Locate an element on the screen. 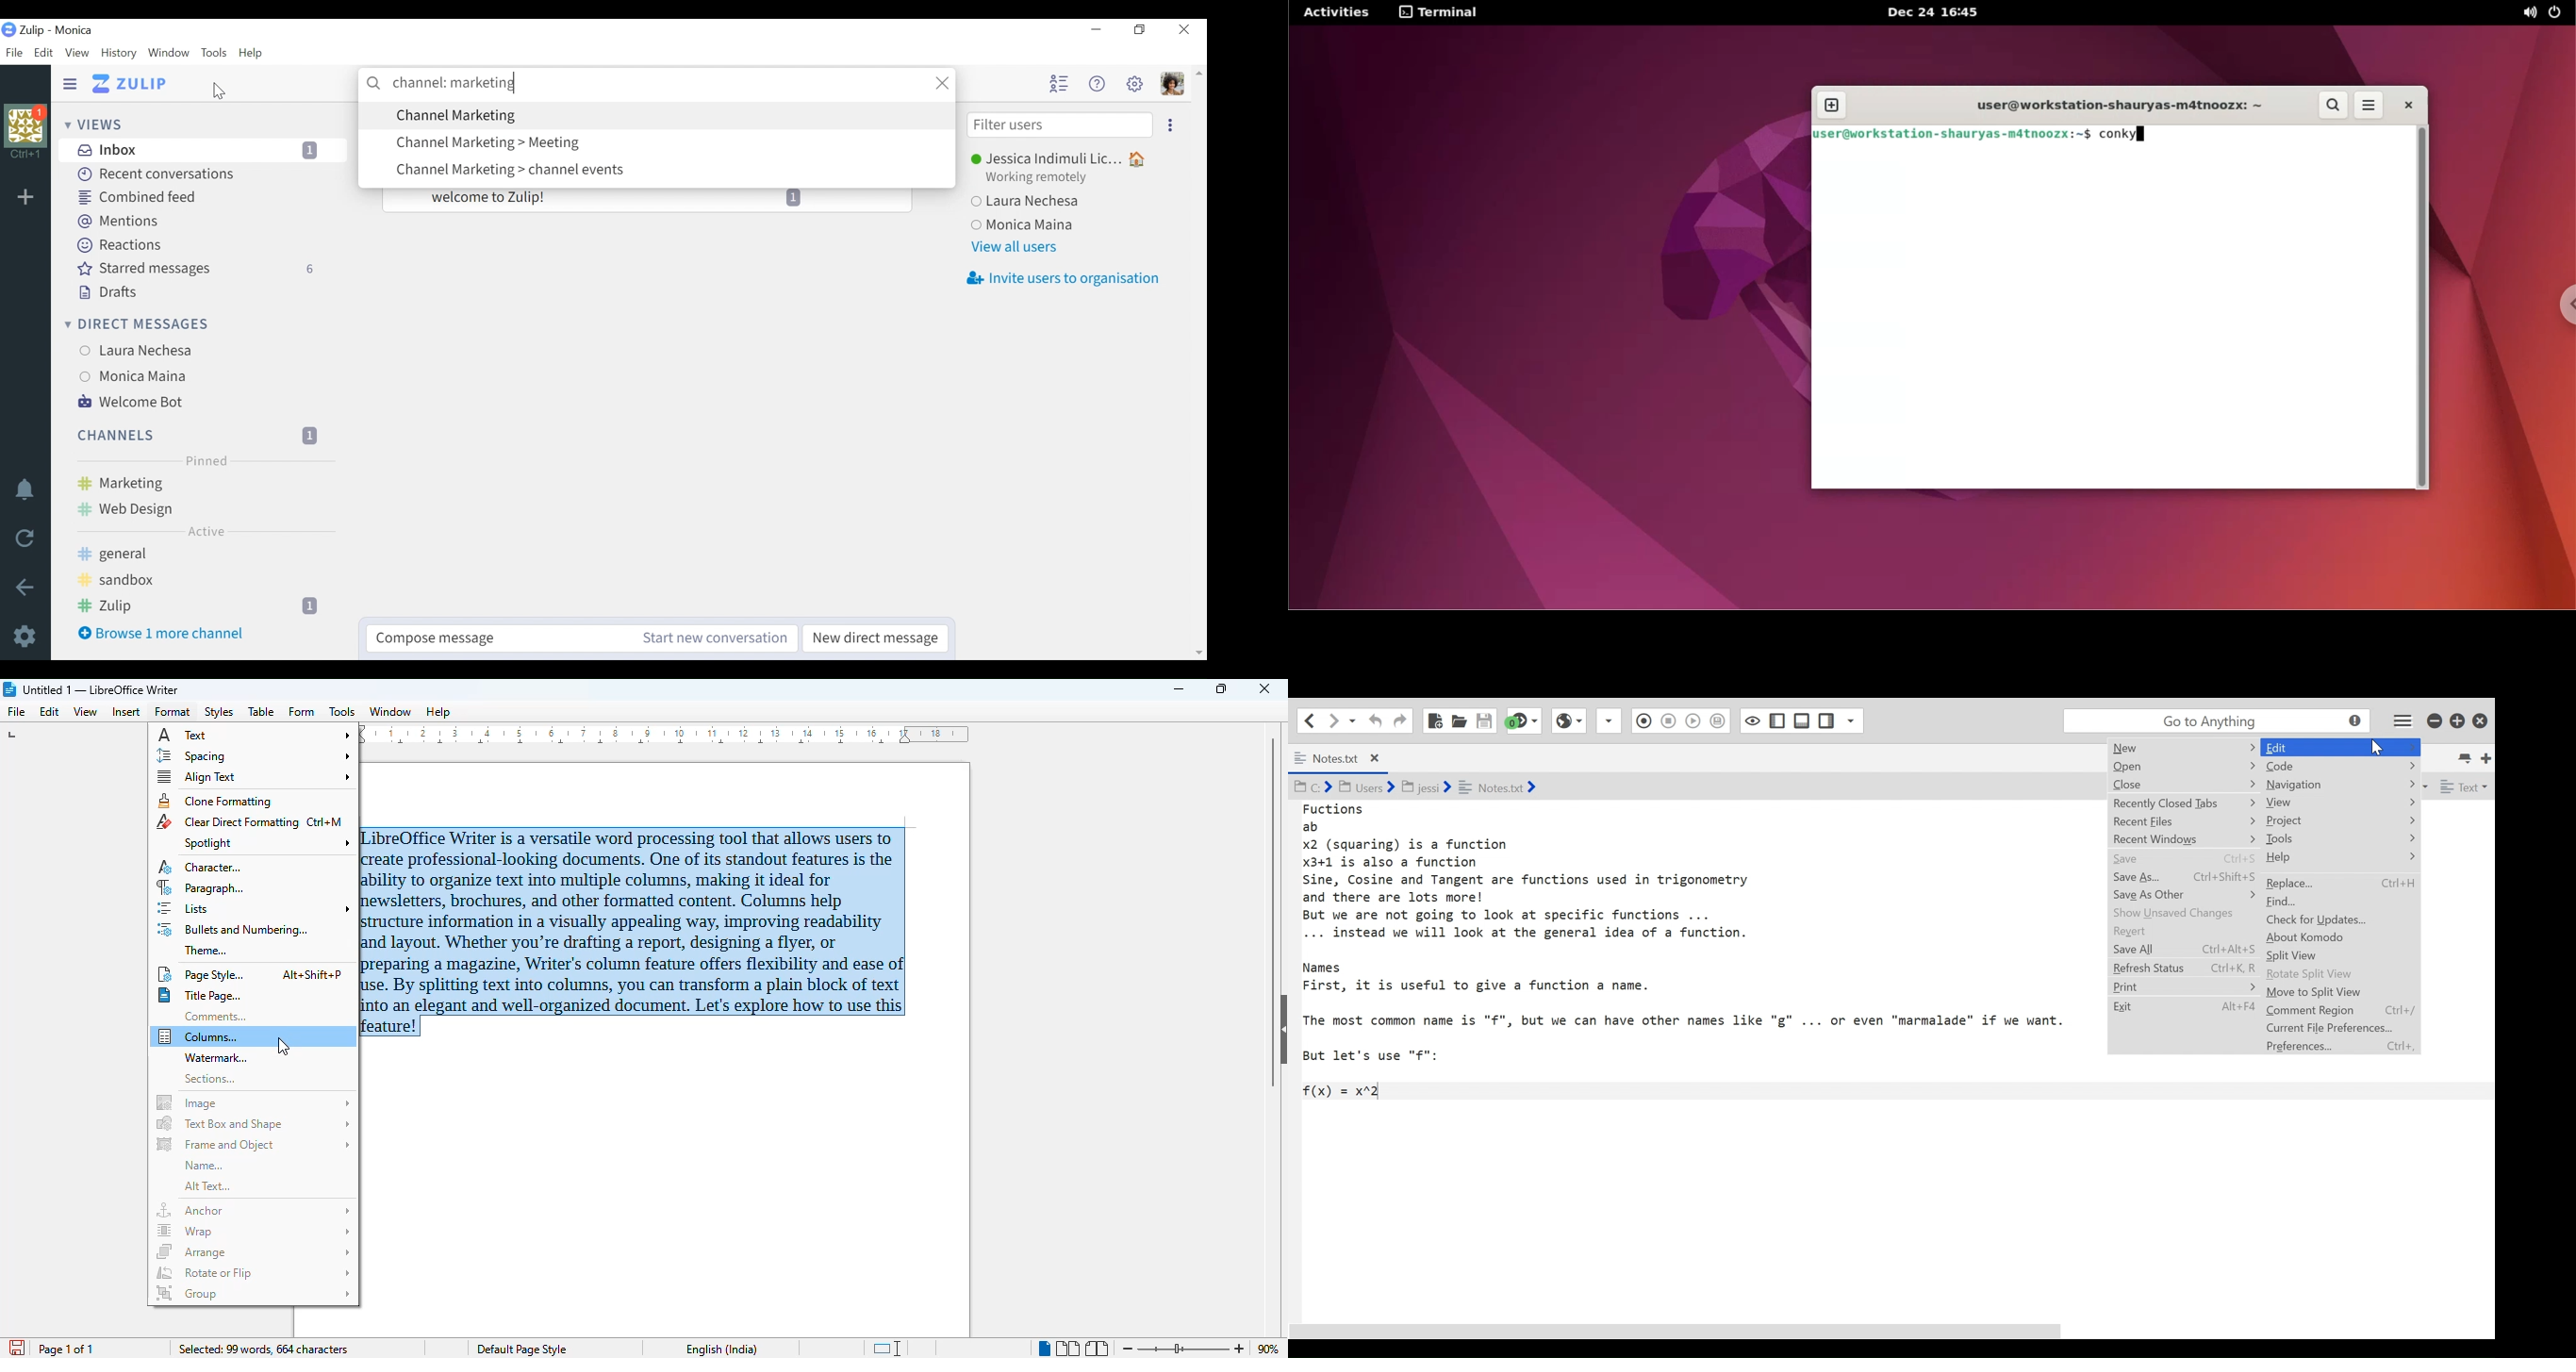 This screenshot has height=1372, width=2576. View all users is located at coordinates (1013, 249).